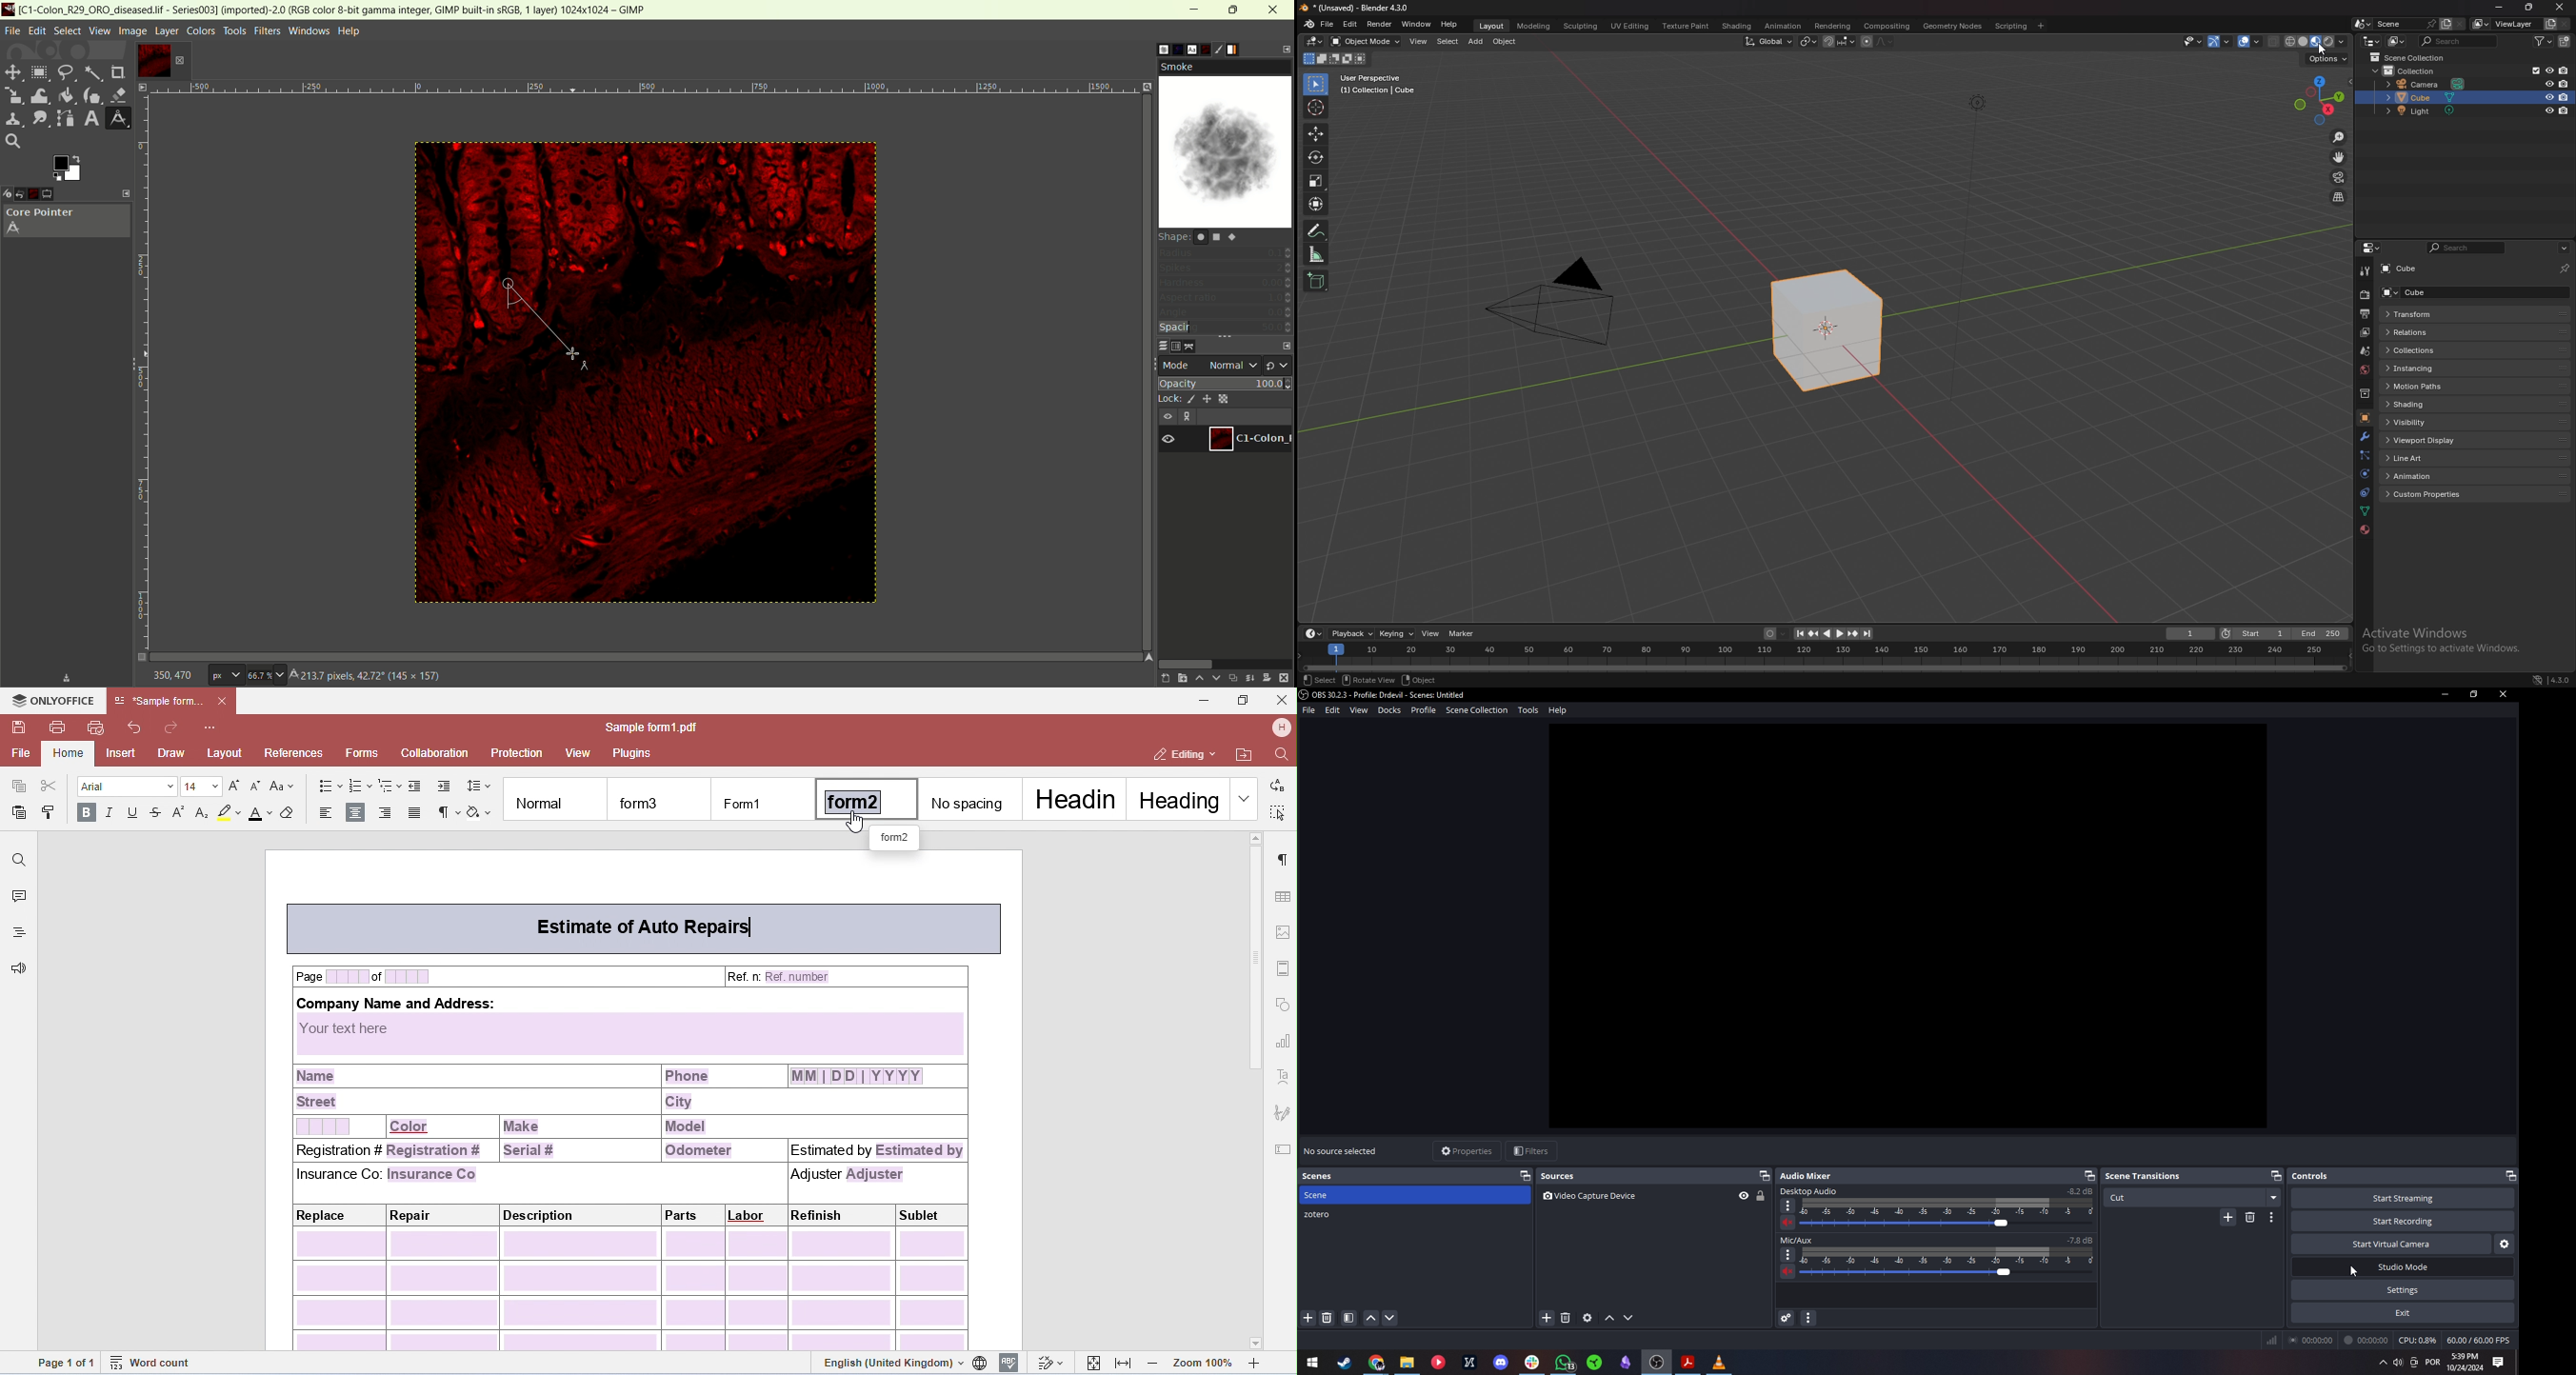 This screenshot has height=1400, width=2576. Describe the element at coordinates (2185, 1197) in the screenshot. I see `Cut` at that location.